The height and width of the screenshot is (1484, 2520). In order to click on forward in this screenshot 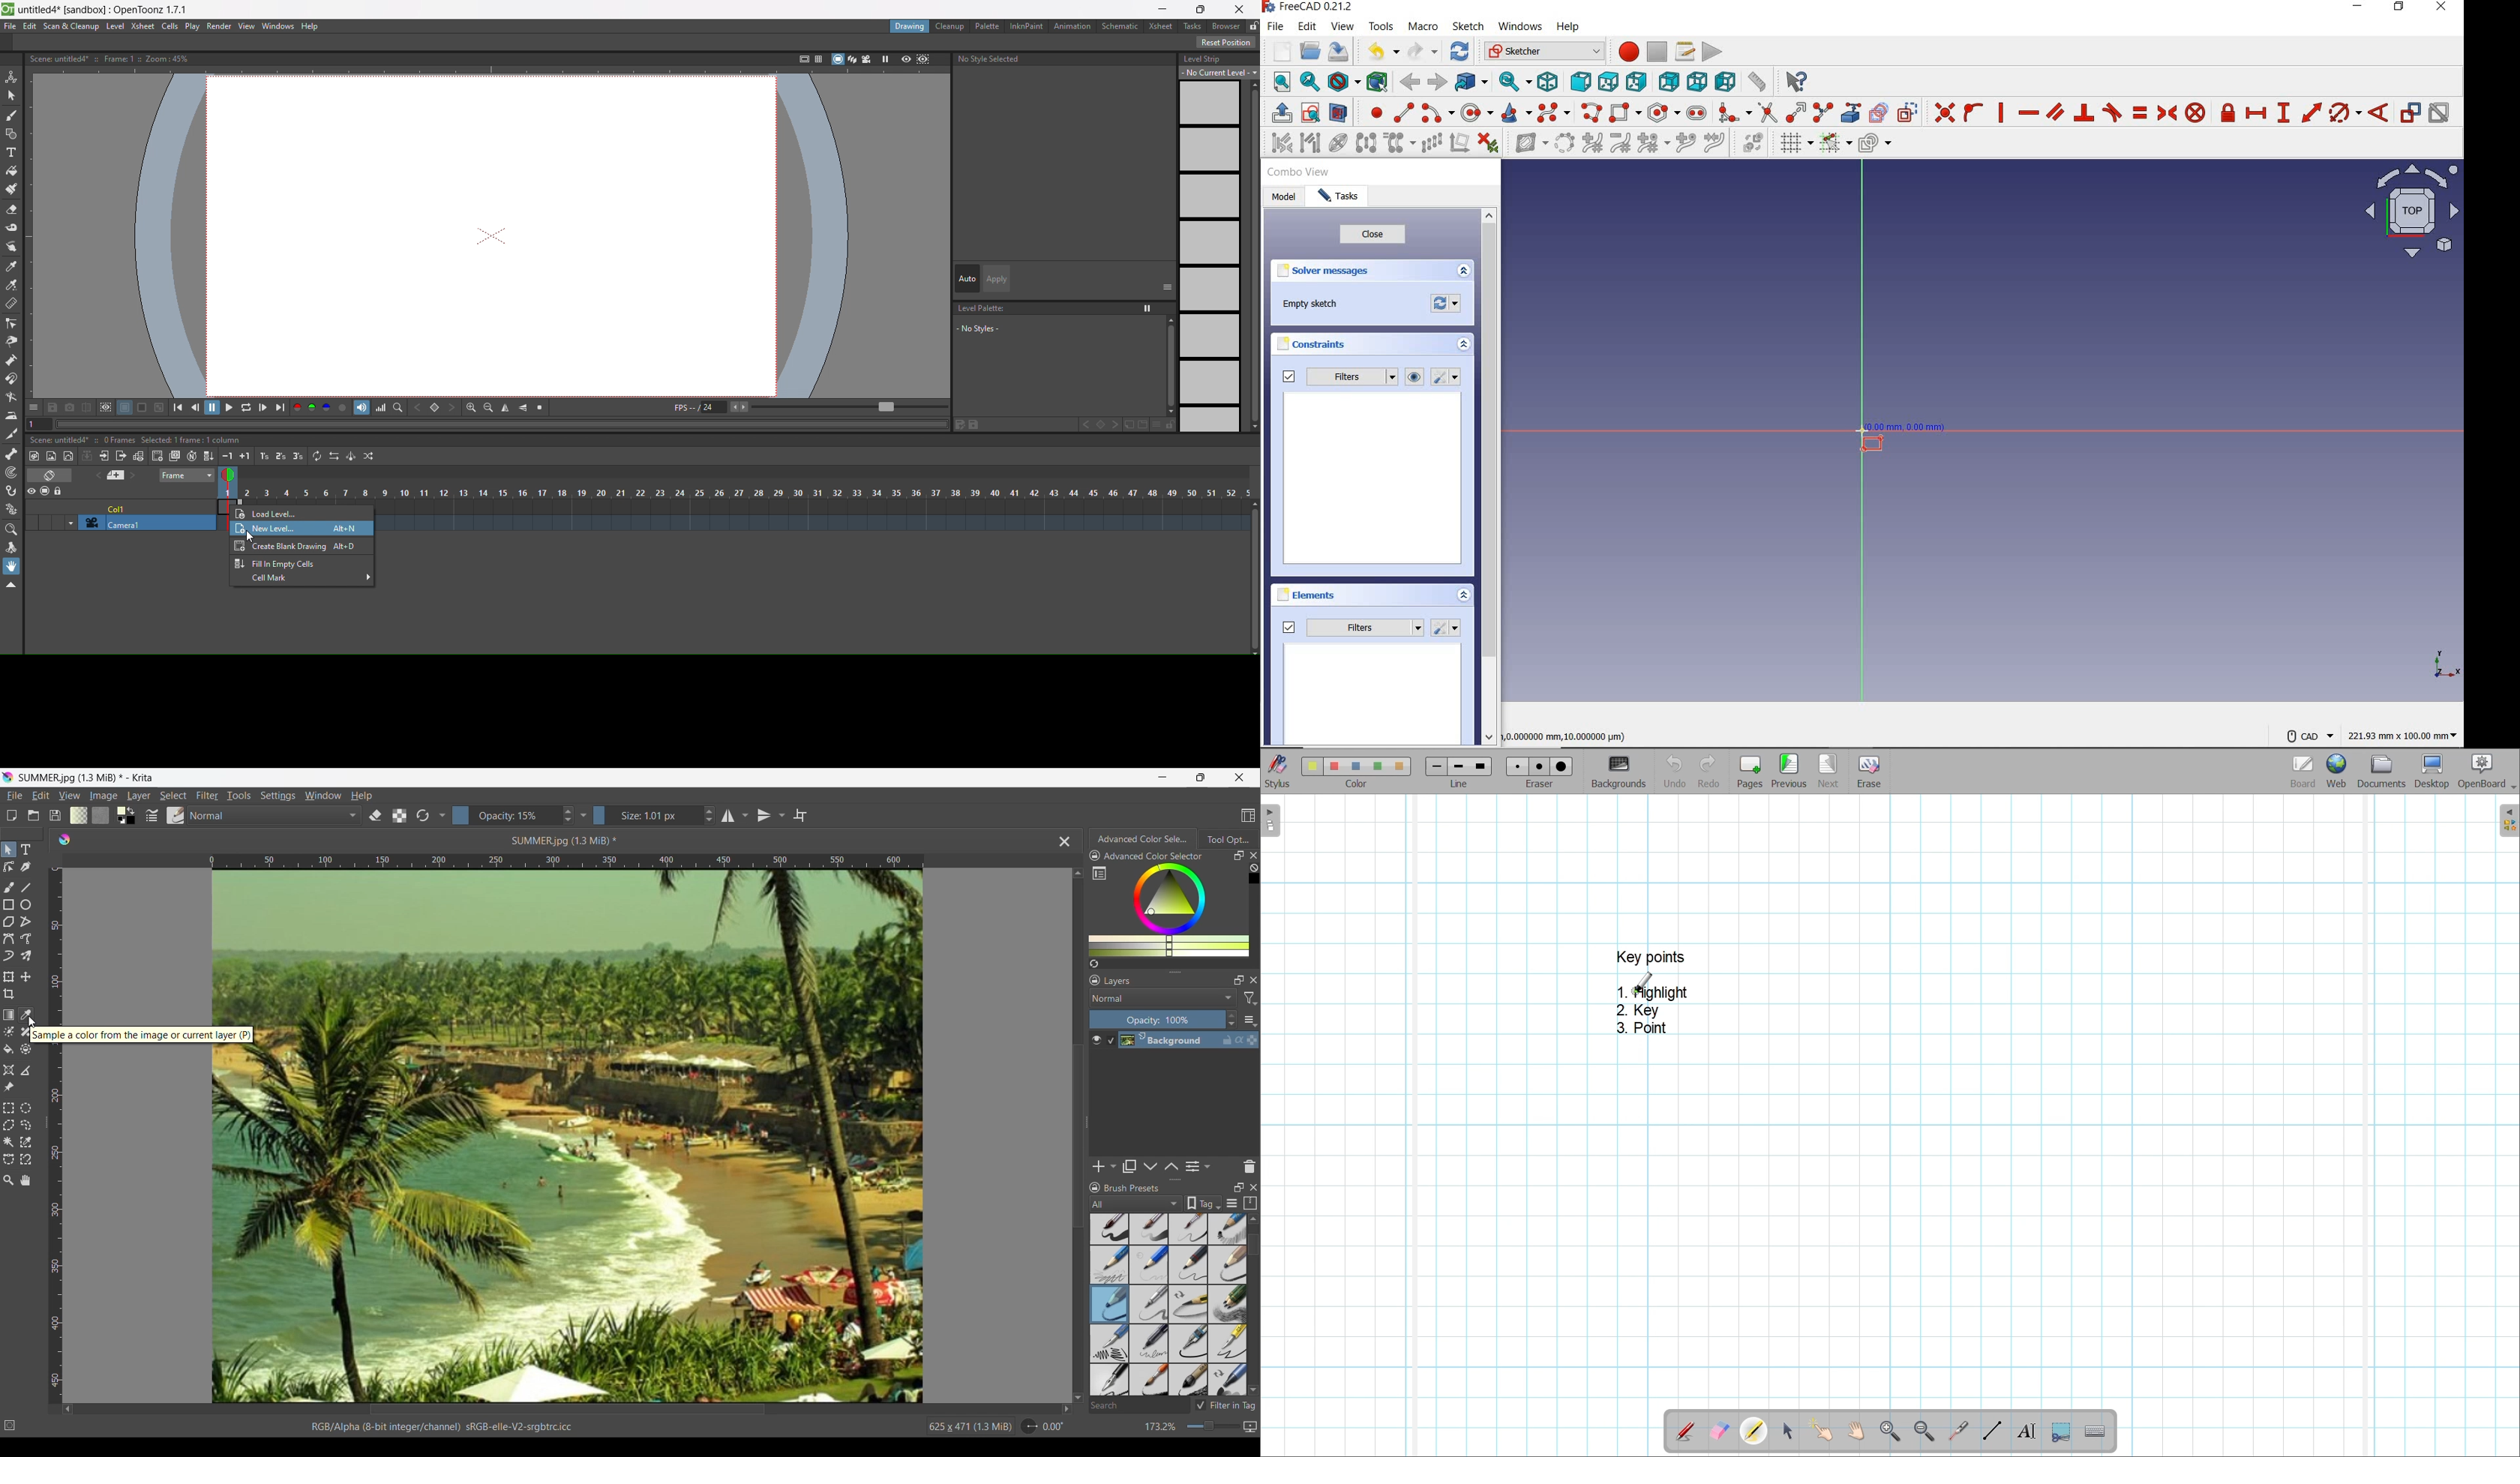, I will do `click(1438, 82)`.